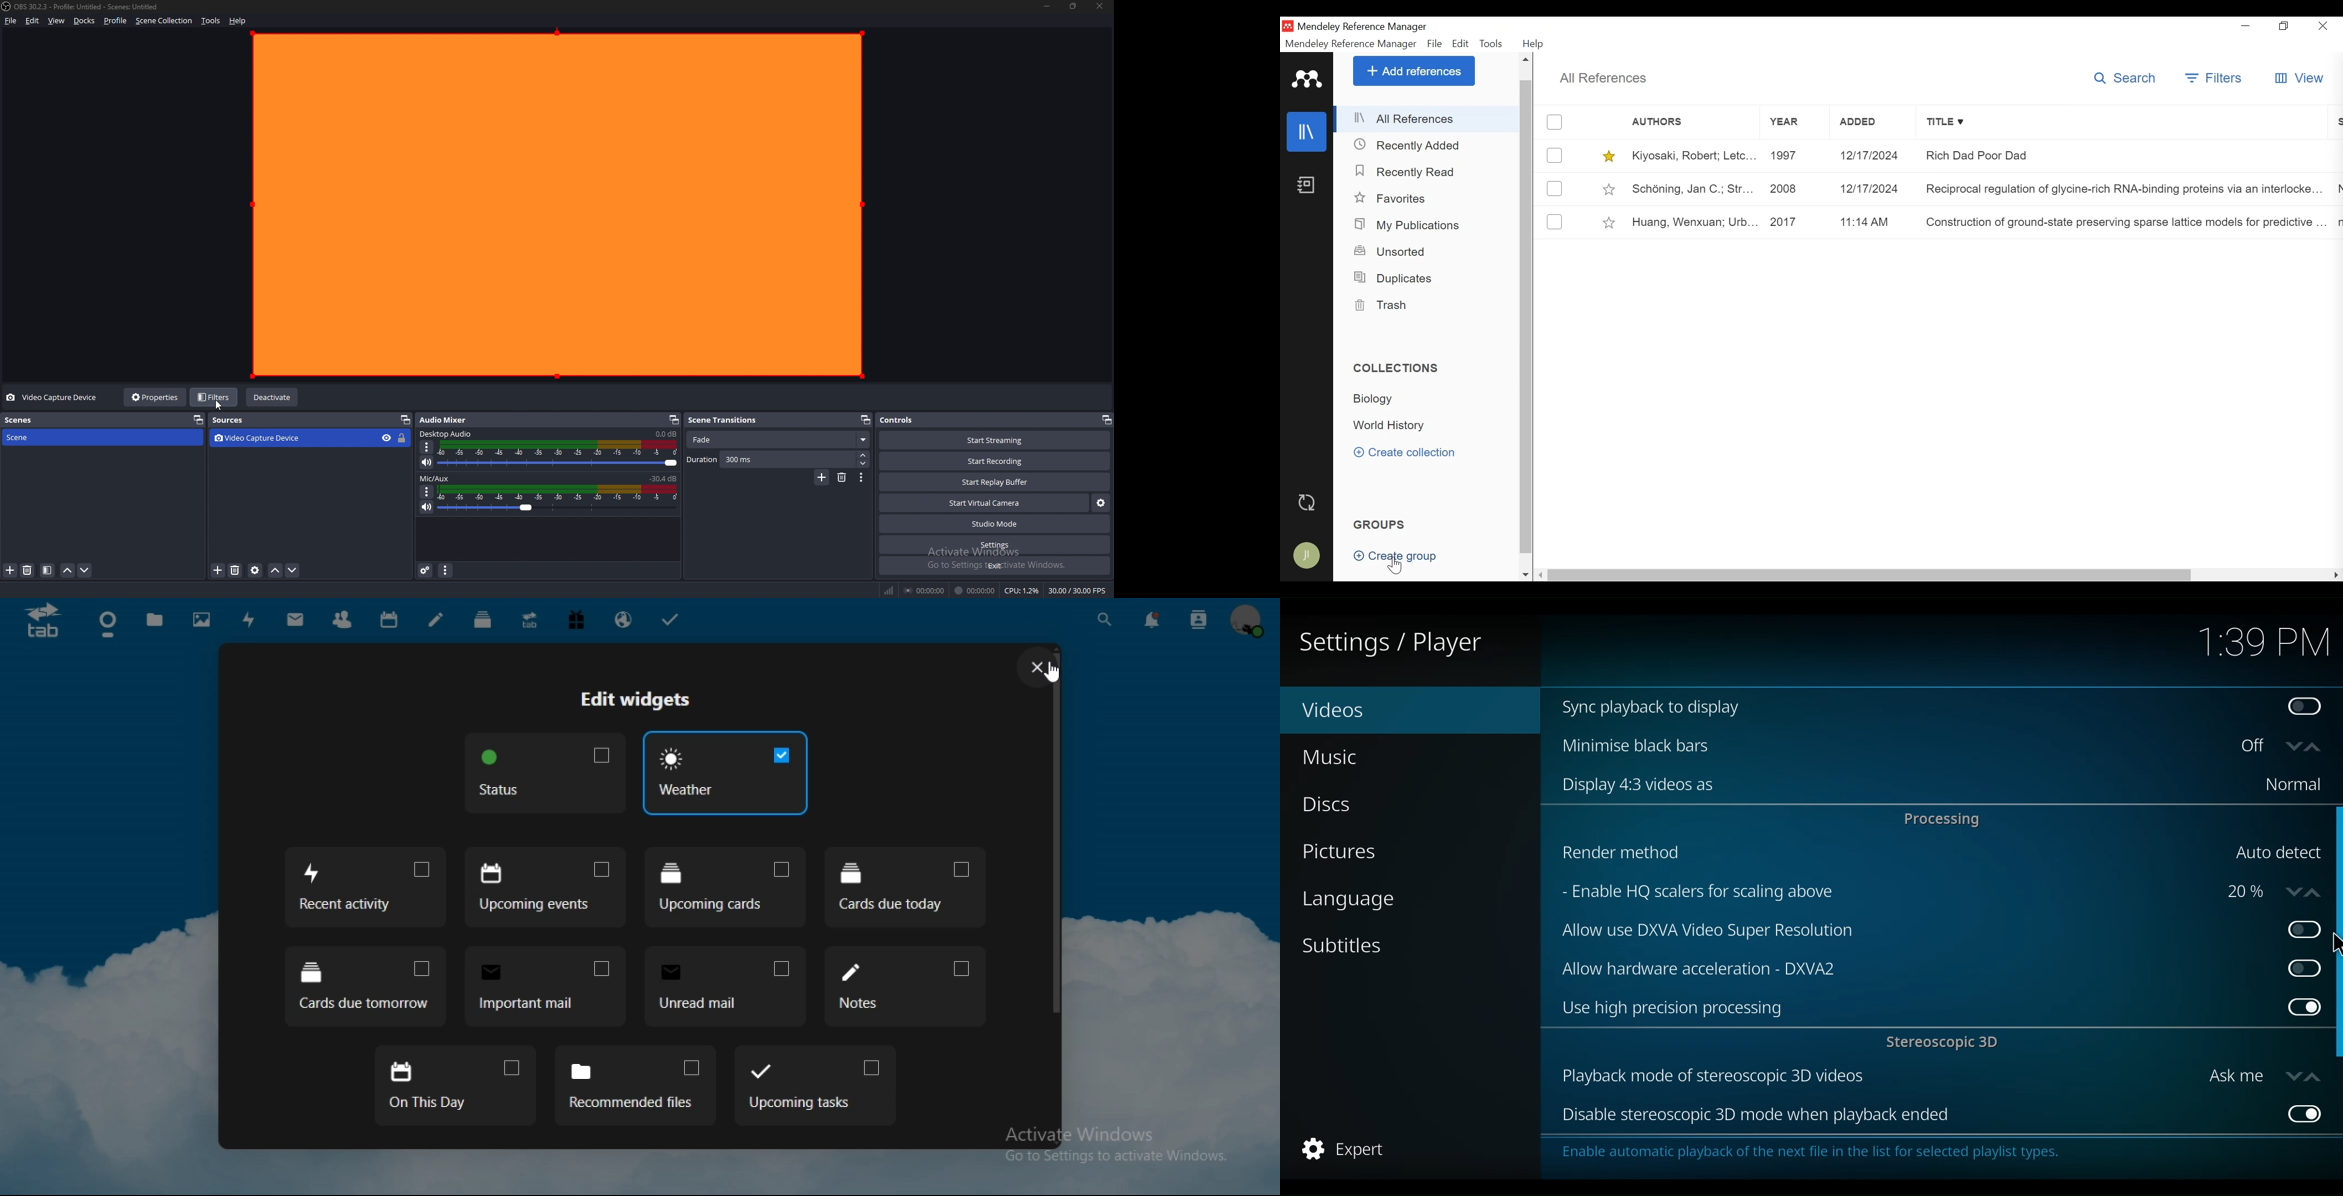  Describe the element at coordinates (2292, 785) in the screenshot. I see `Normal` at that location.